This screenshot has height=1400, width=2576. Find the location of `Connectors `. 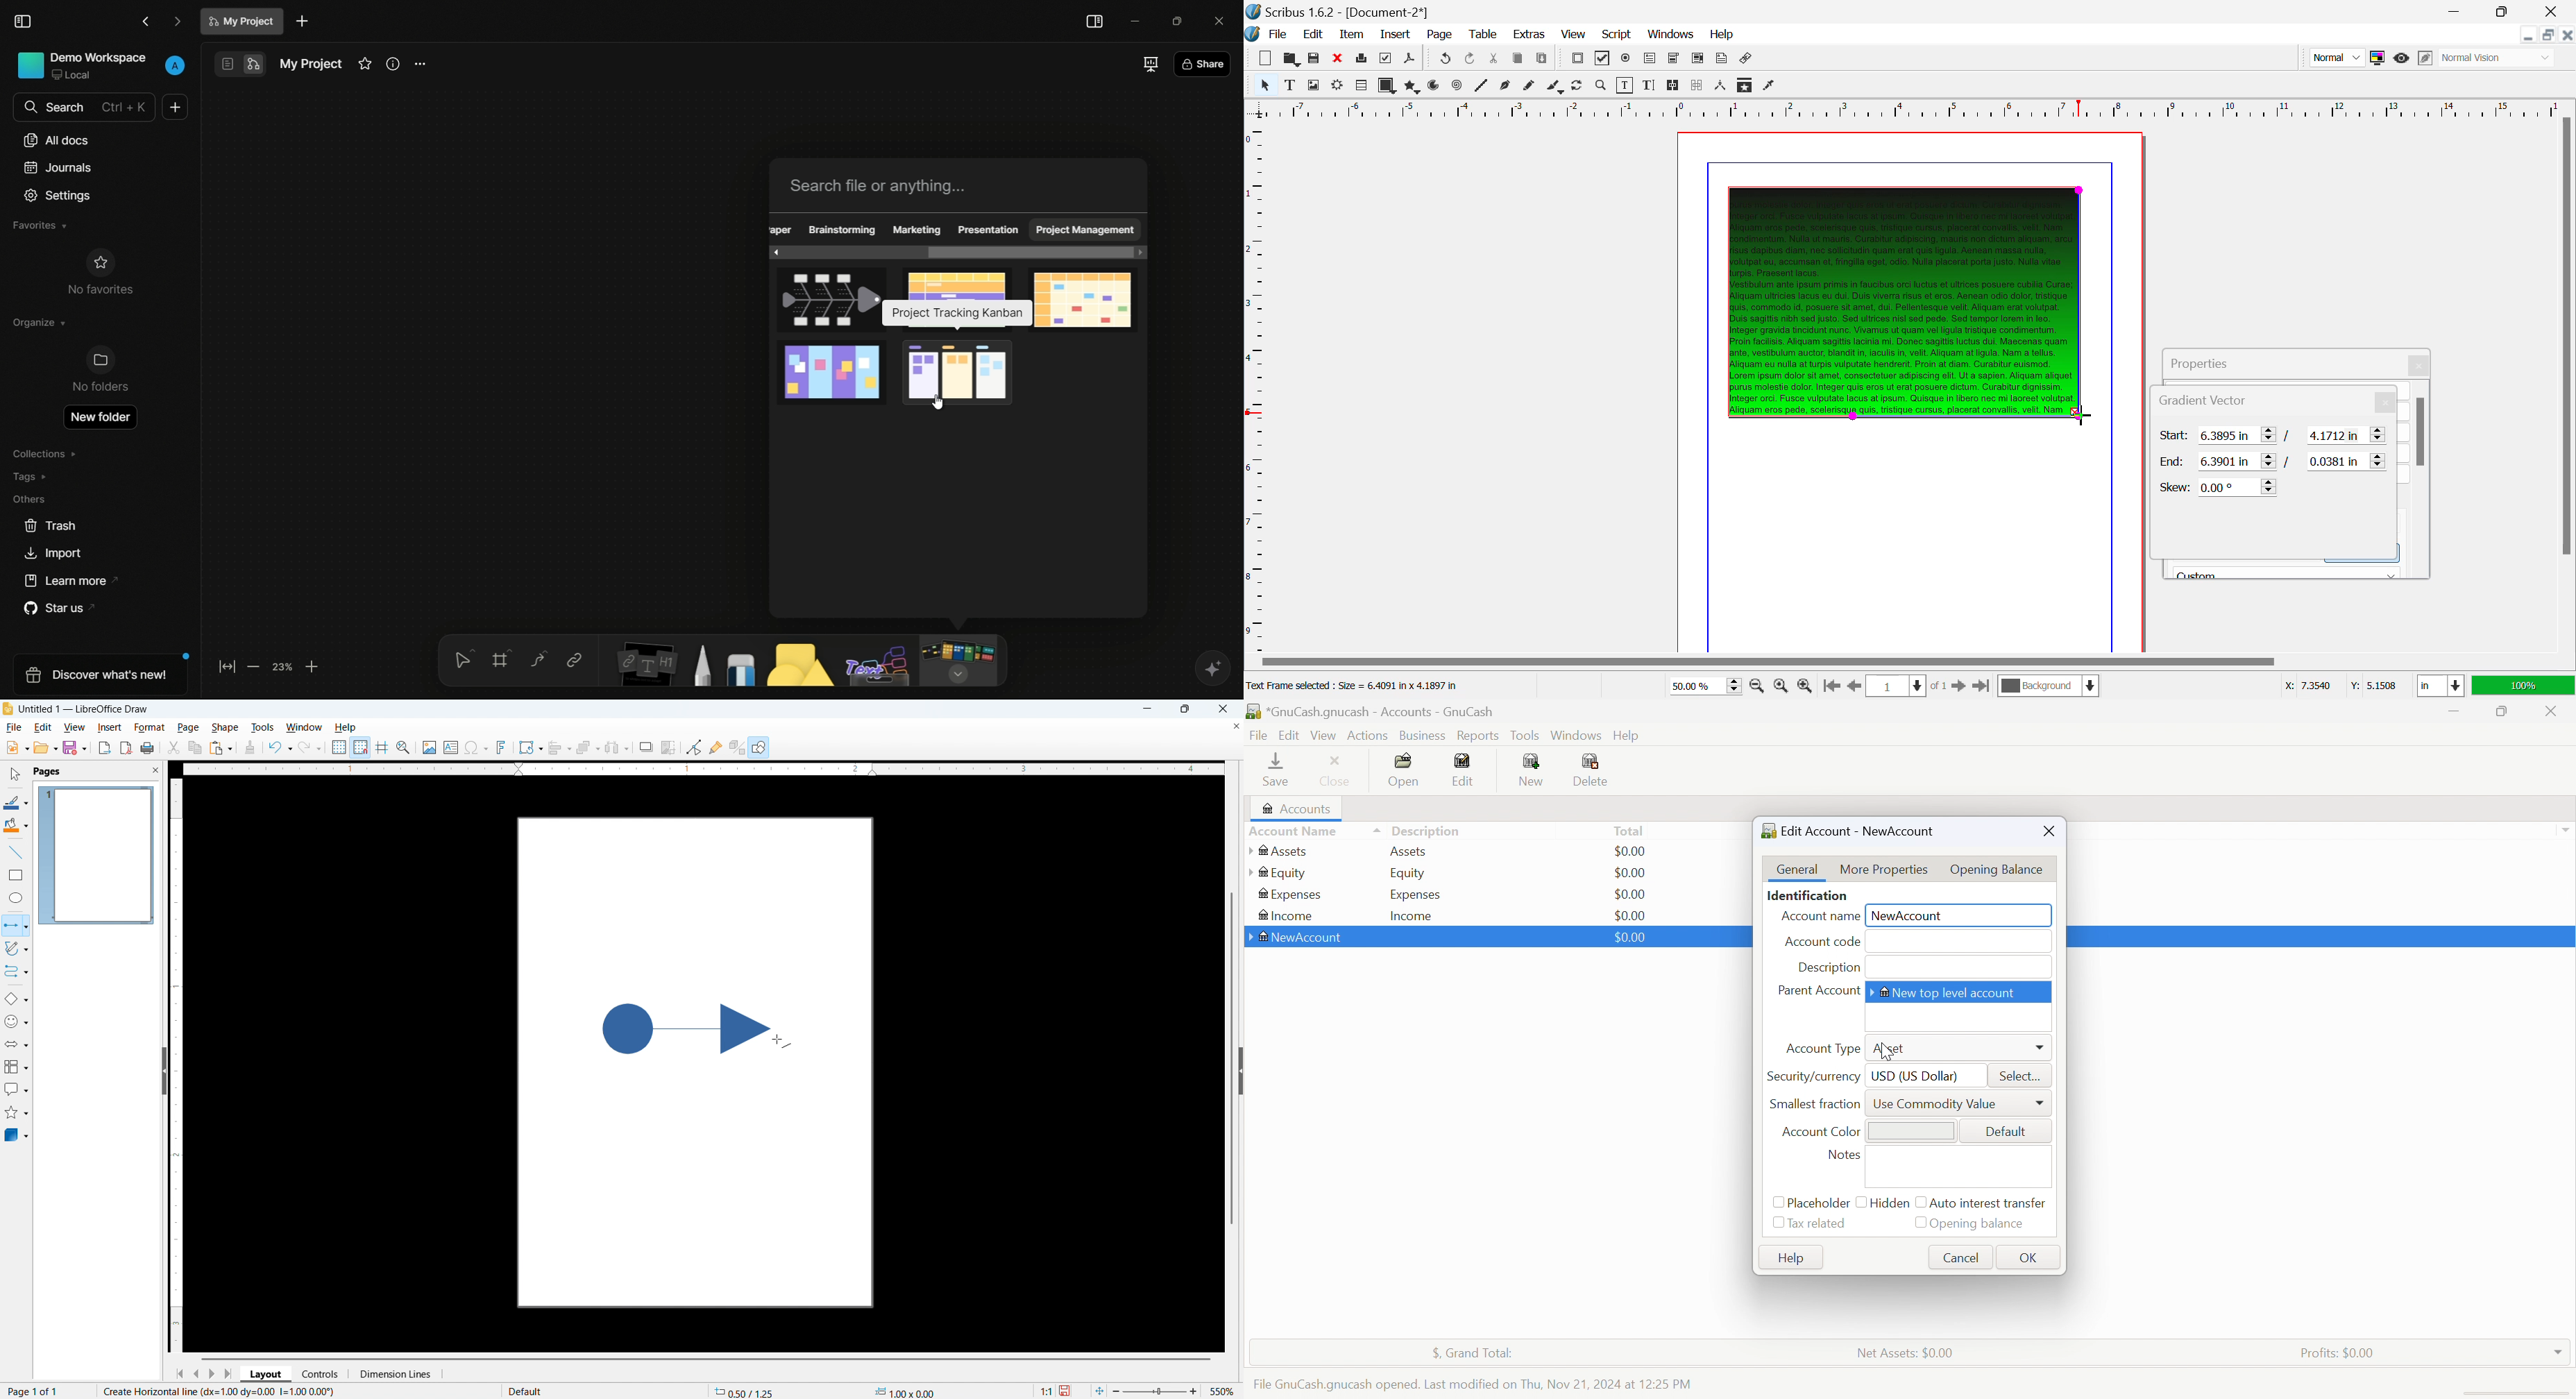

Connectors  is located at coordinates (17, 972).